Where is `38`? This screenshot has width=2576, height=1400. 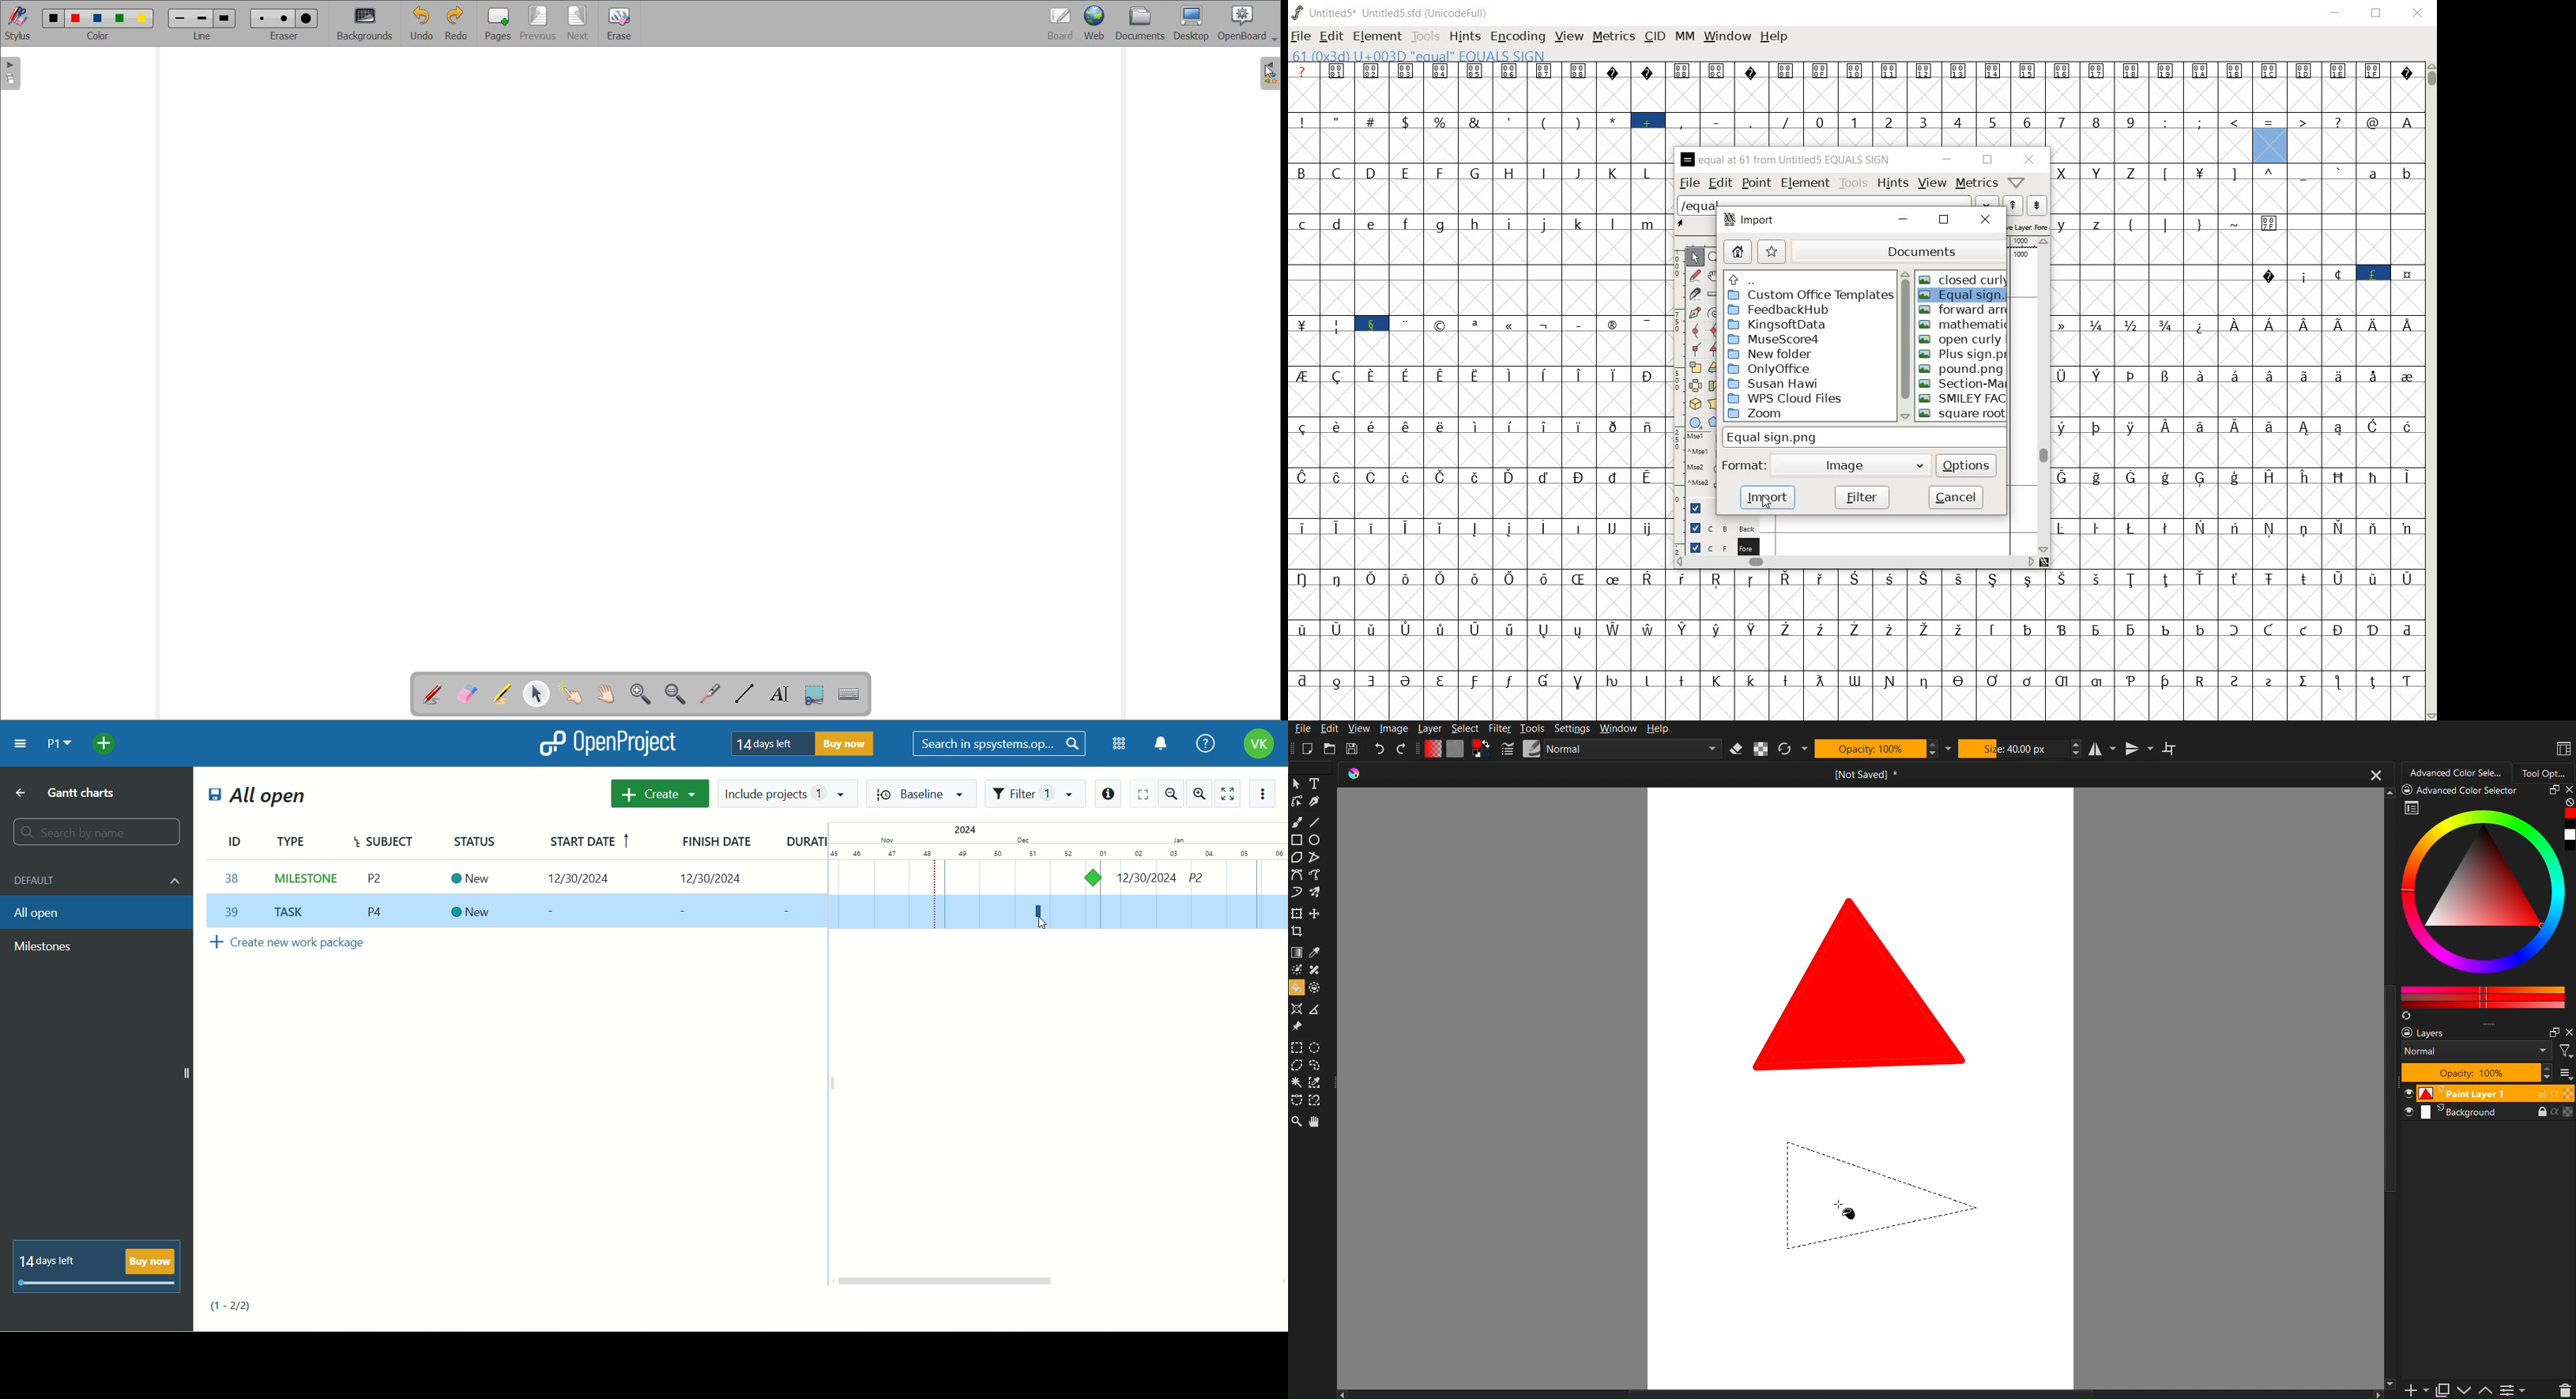 38 is located at coordinates (233, 878).